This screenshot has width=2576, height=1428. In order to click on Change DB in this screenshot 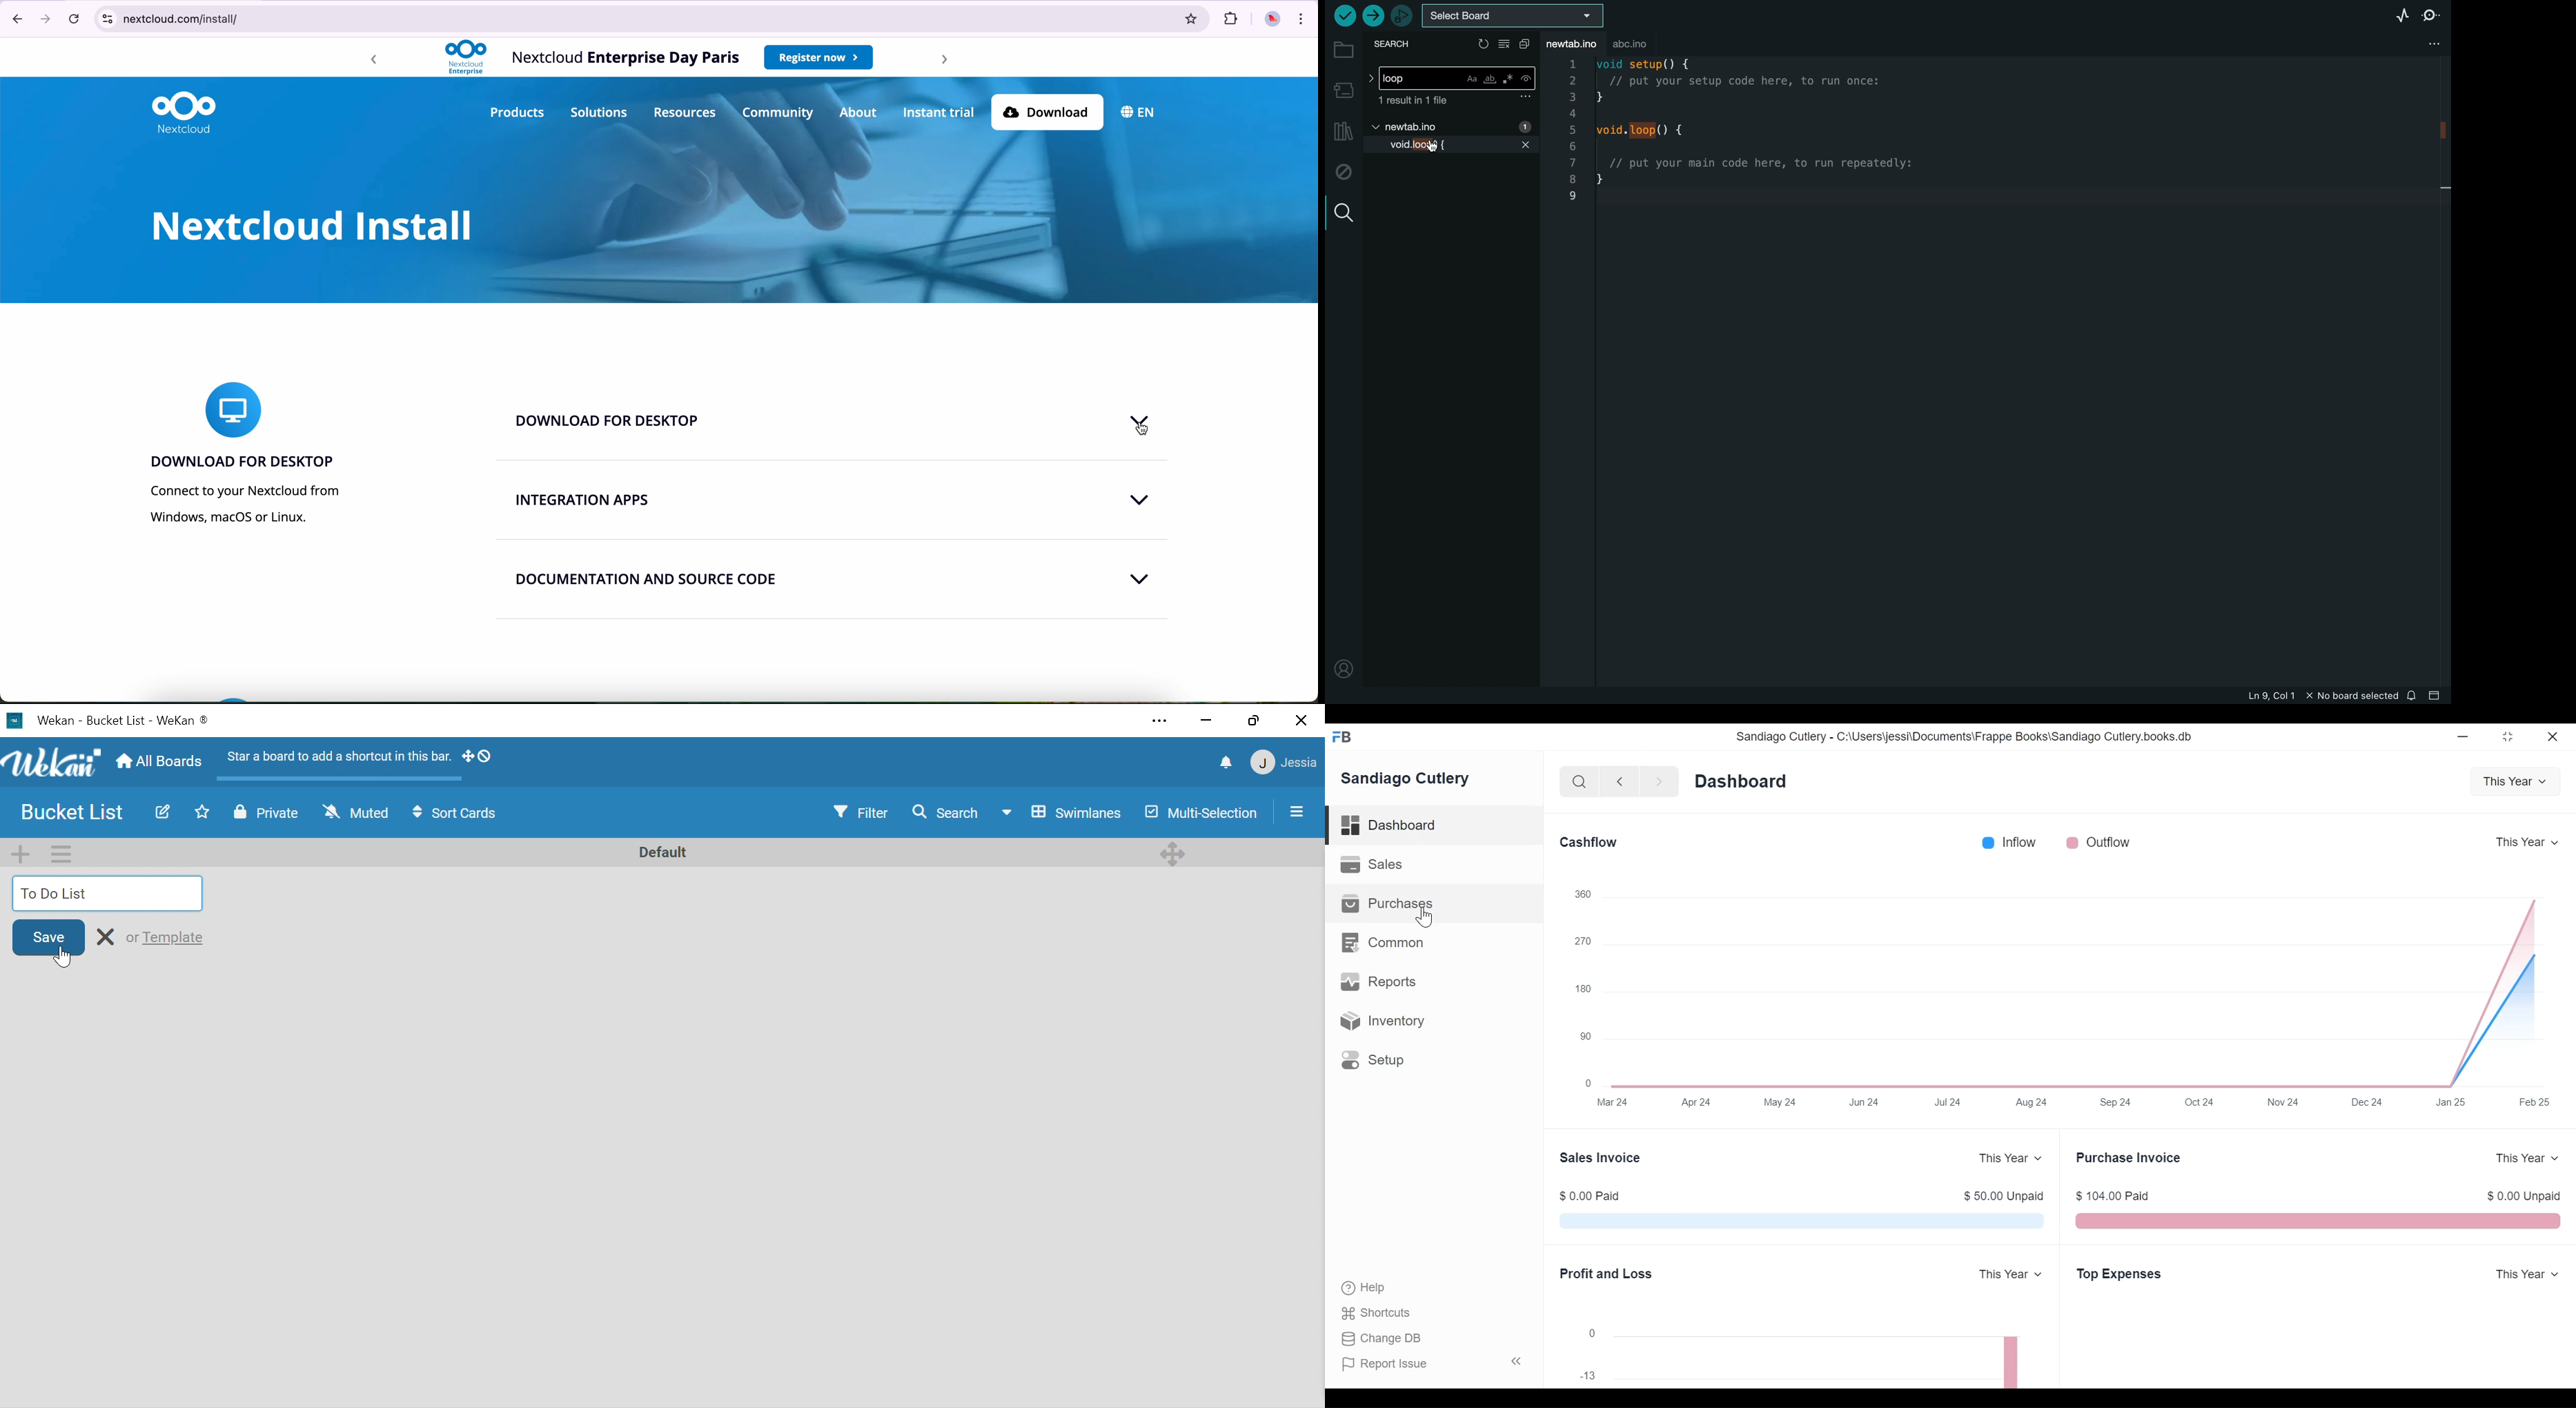, I will do `click(1384, 1339)`.